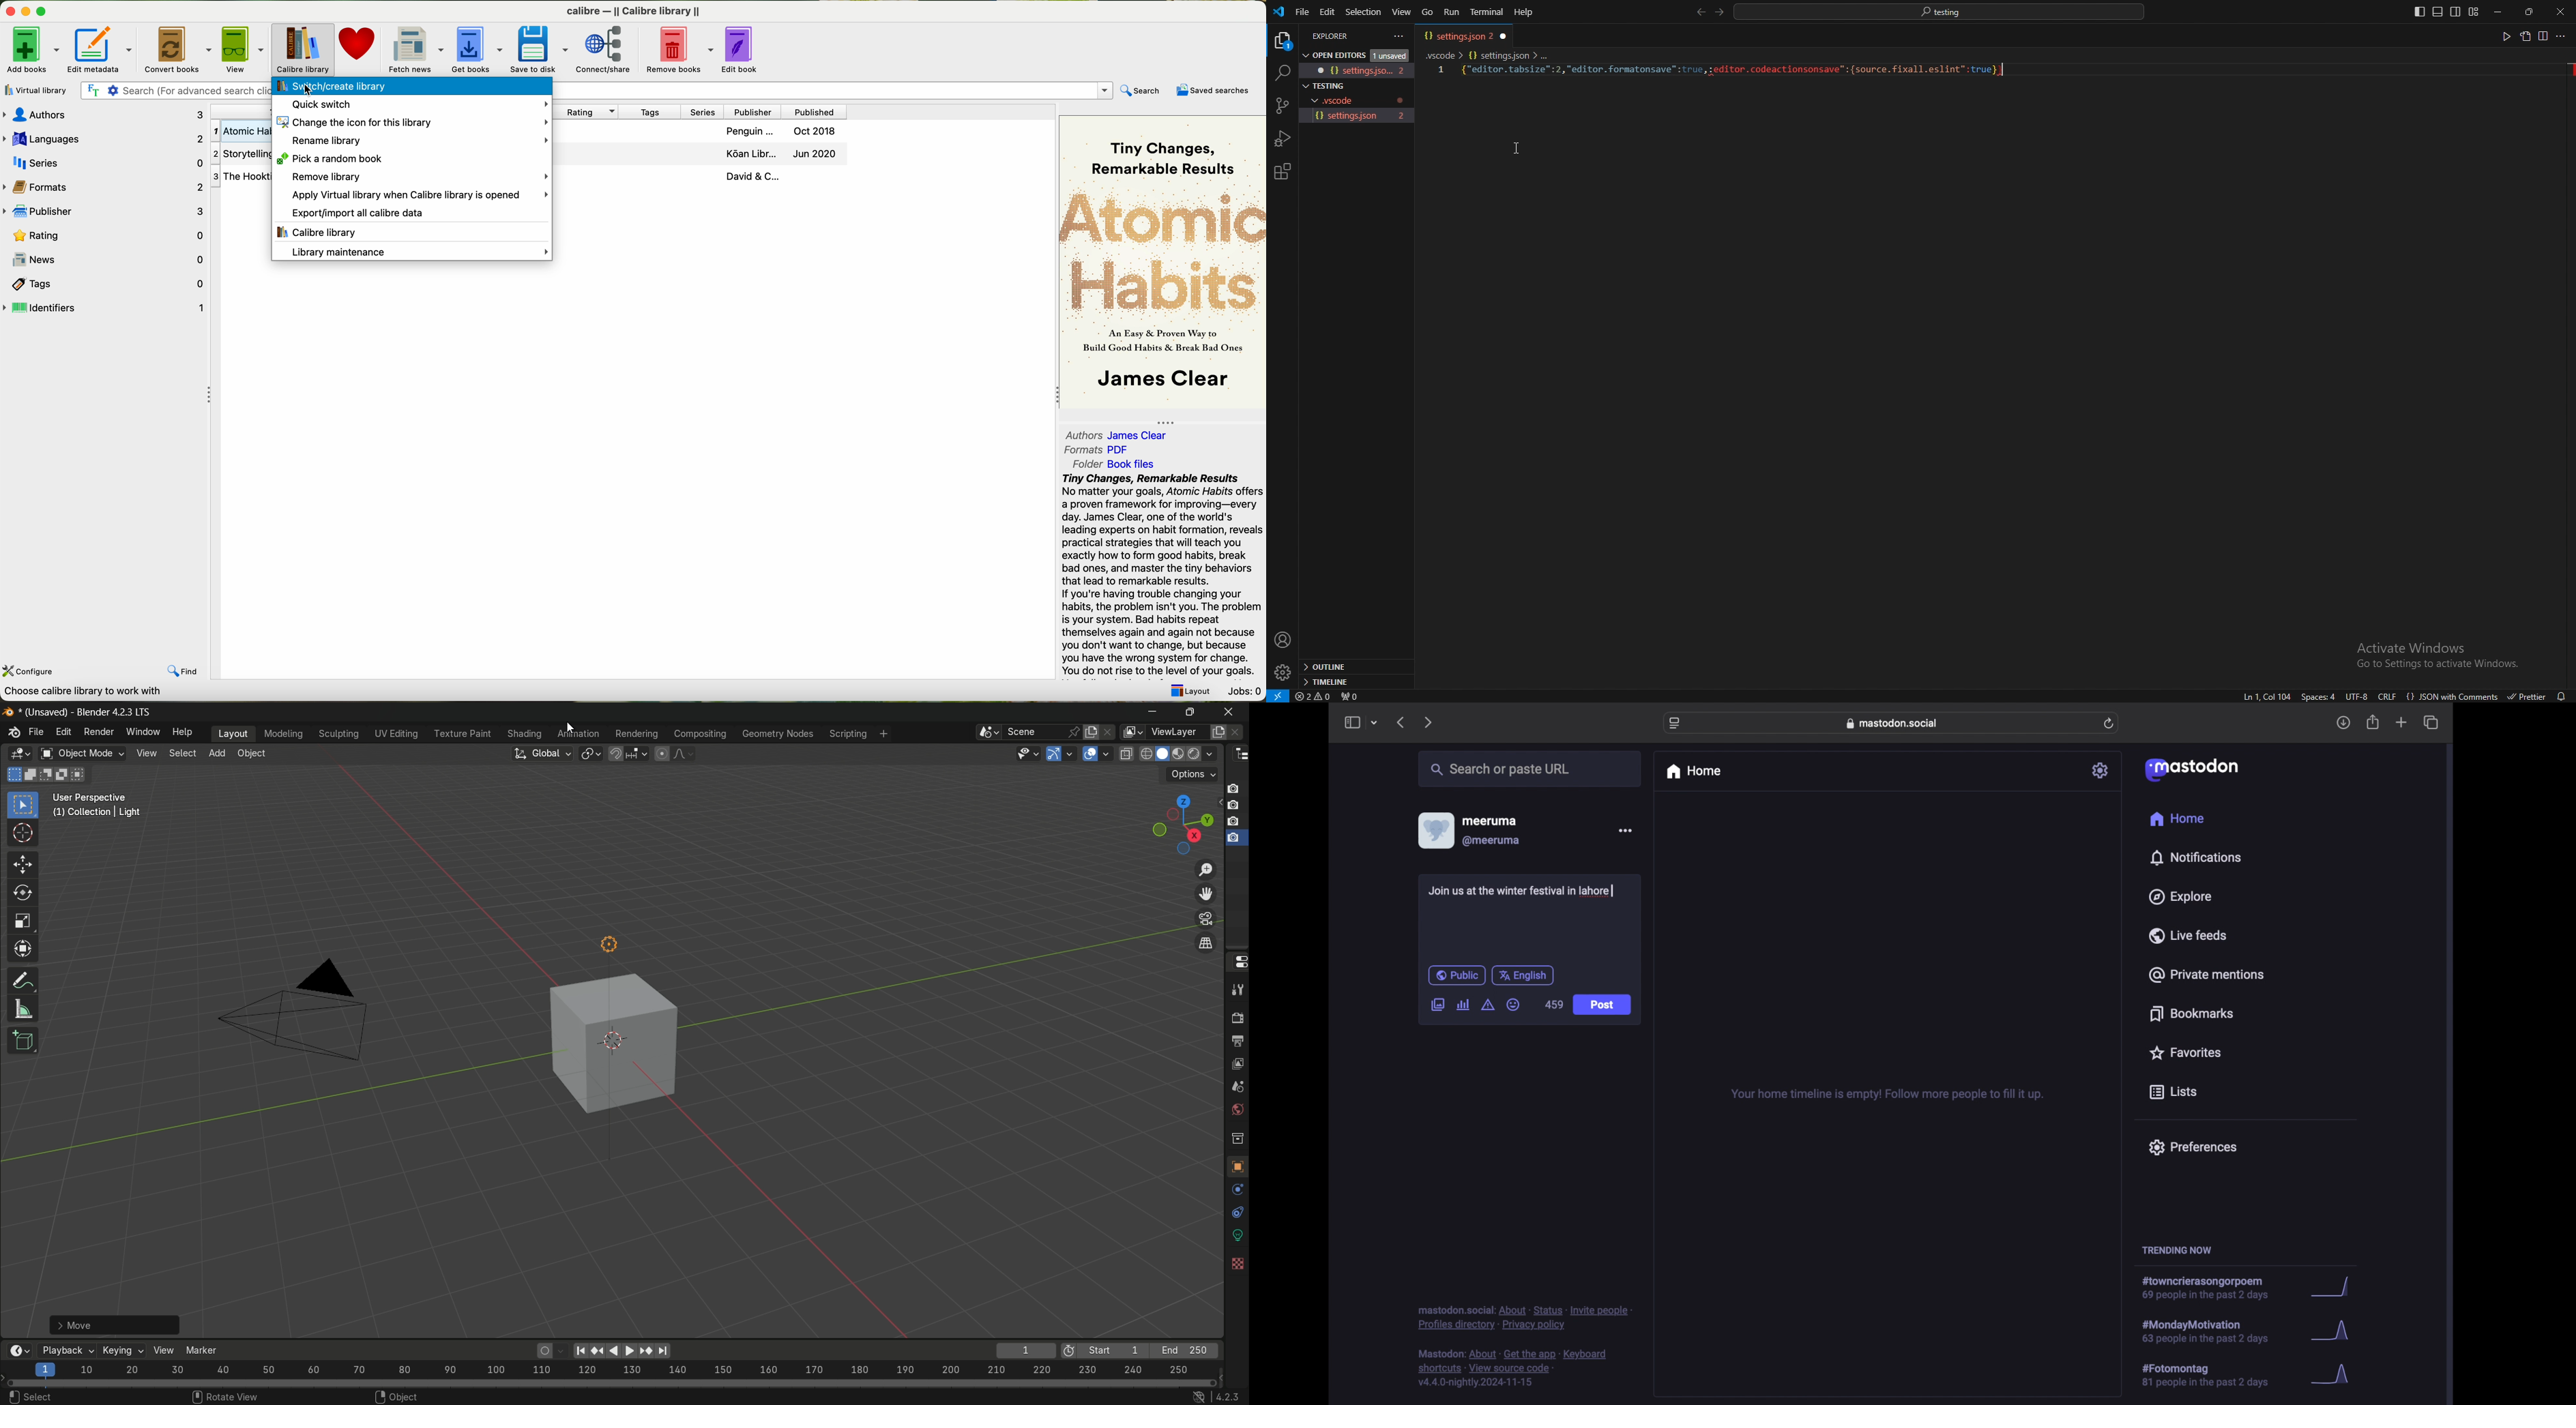 This screenshot has height=1428, width=2576. I want to click on As Easy & Proven Way toBuild Good Habits & Break Bad Ones, so click(1158, 342).